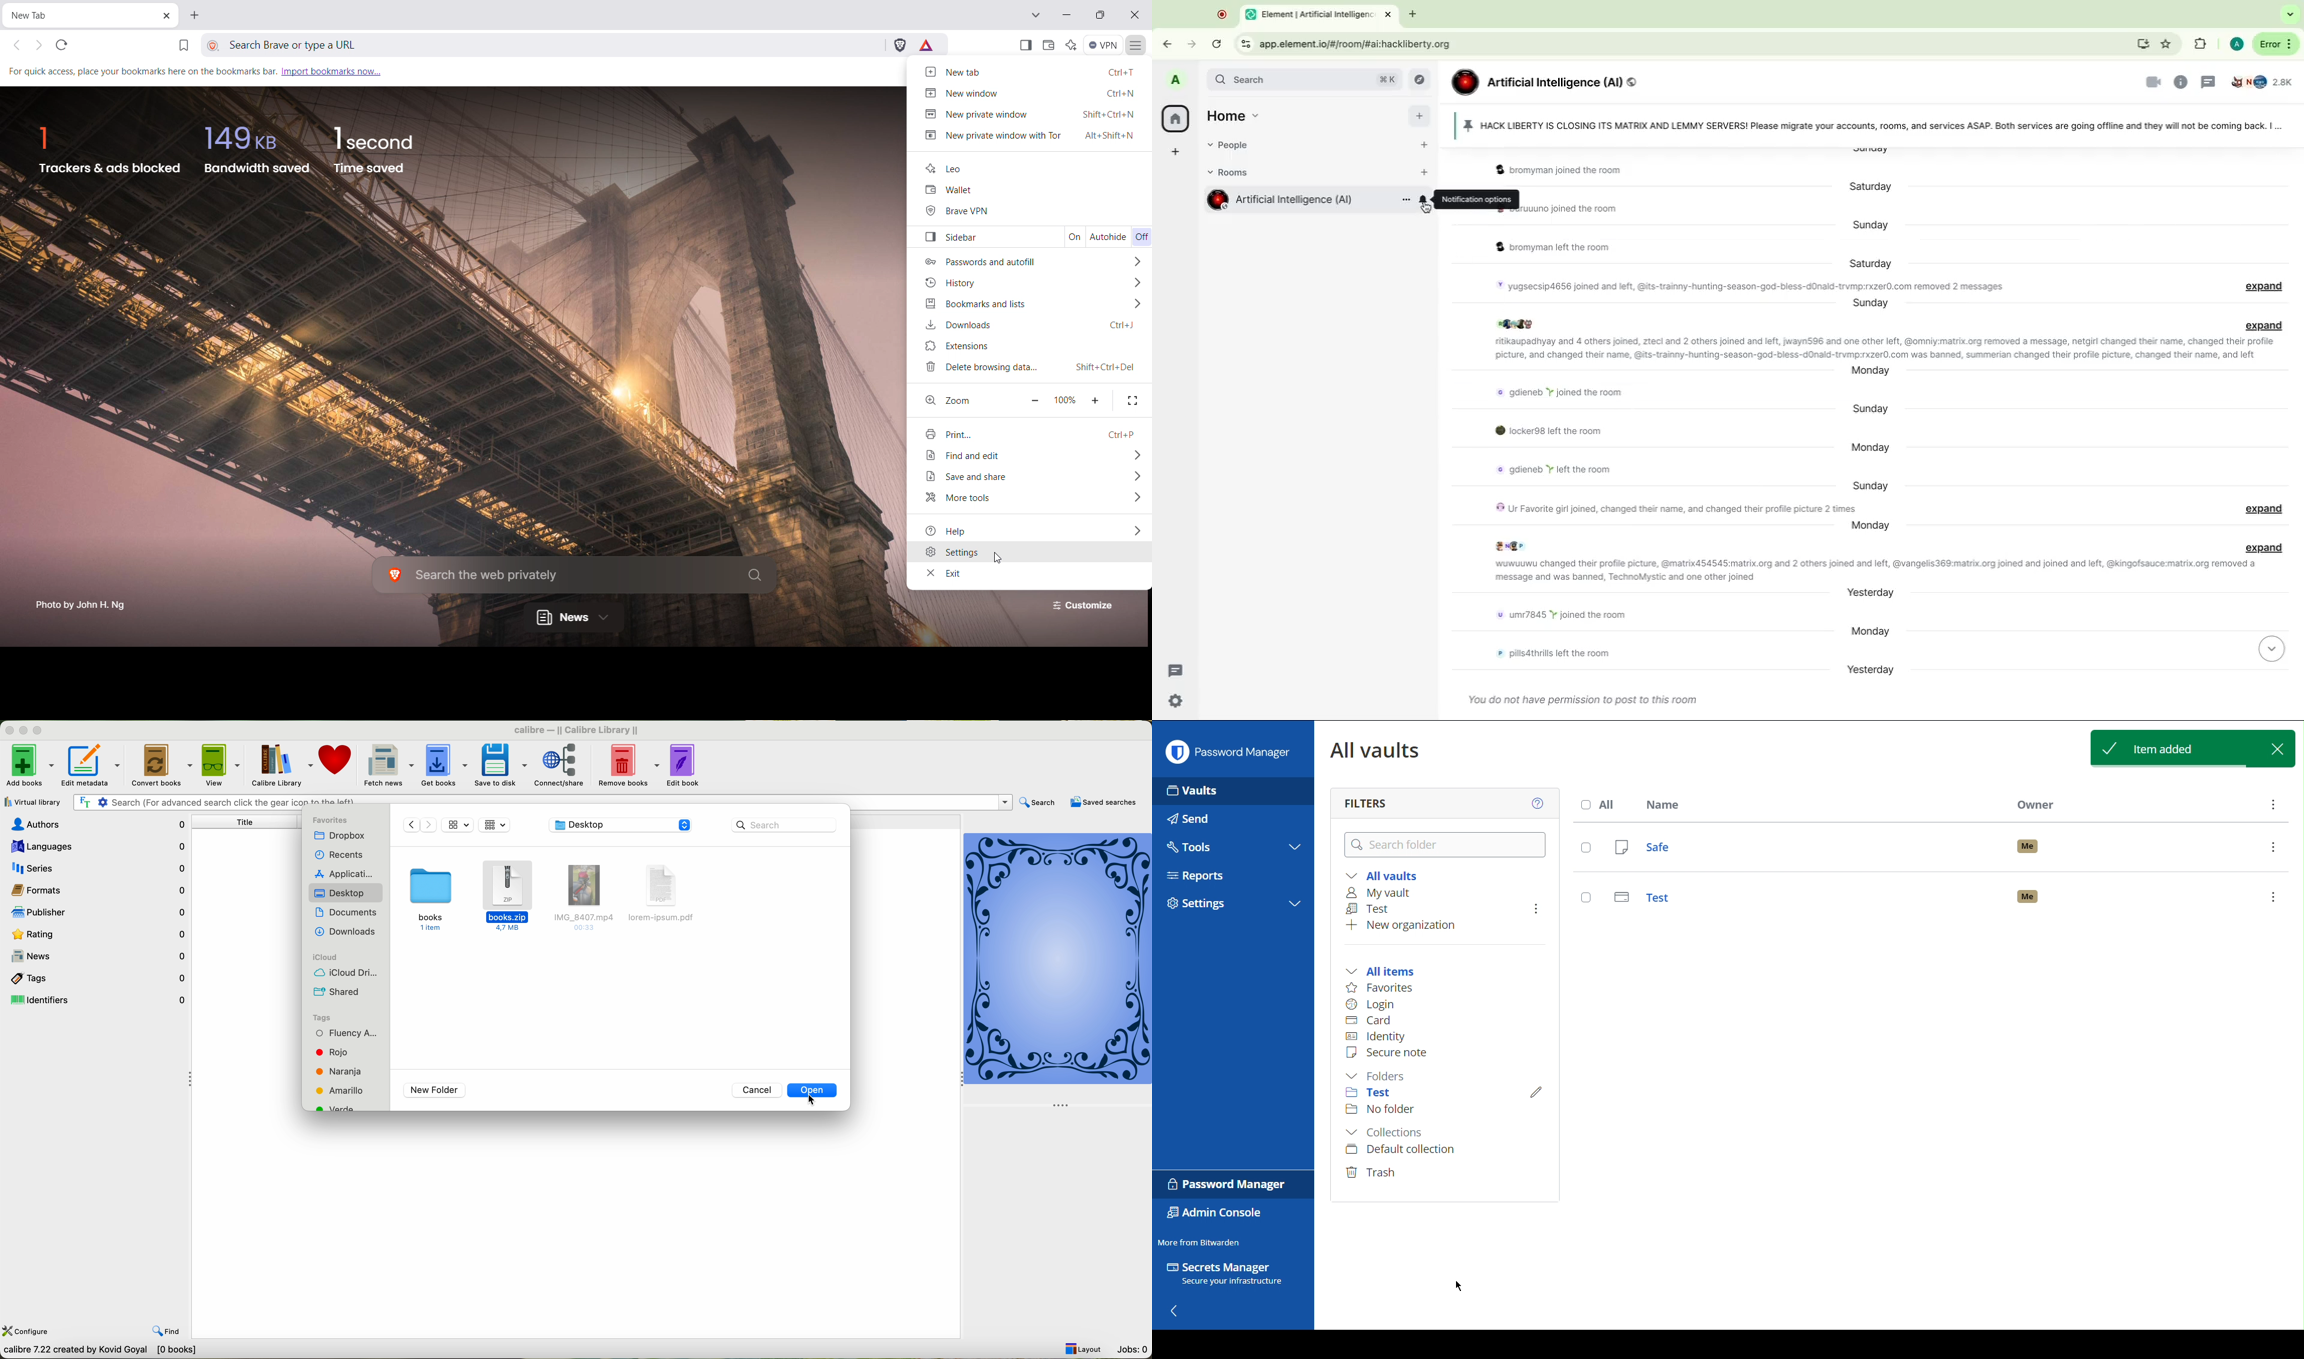 The image size is (2324, 1372). Describe the element at coordinates (1423, 200) in the screenshot. I see `Notification option` at that location.